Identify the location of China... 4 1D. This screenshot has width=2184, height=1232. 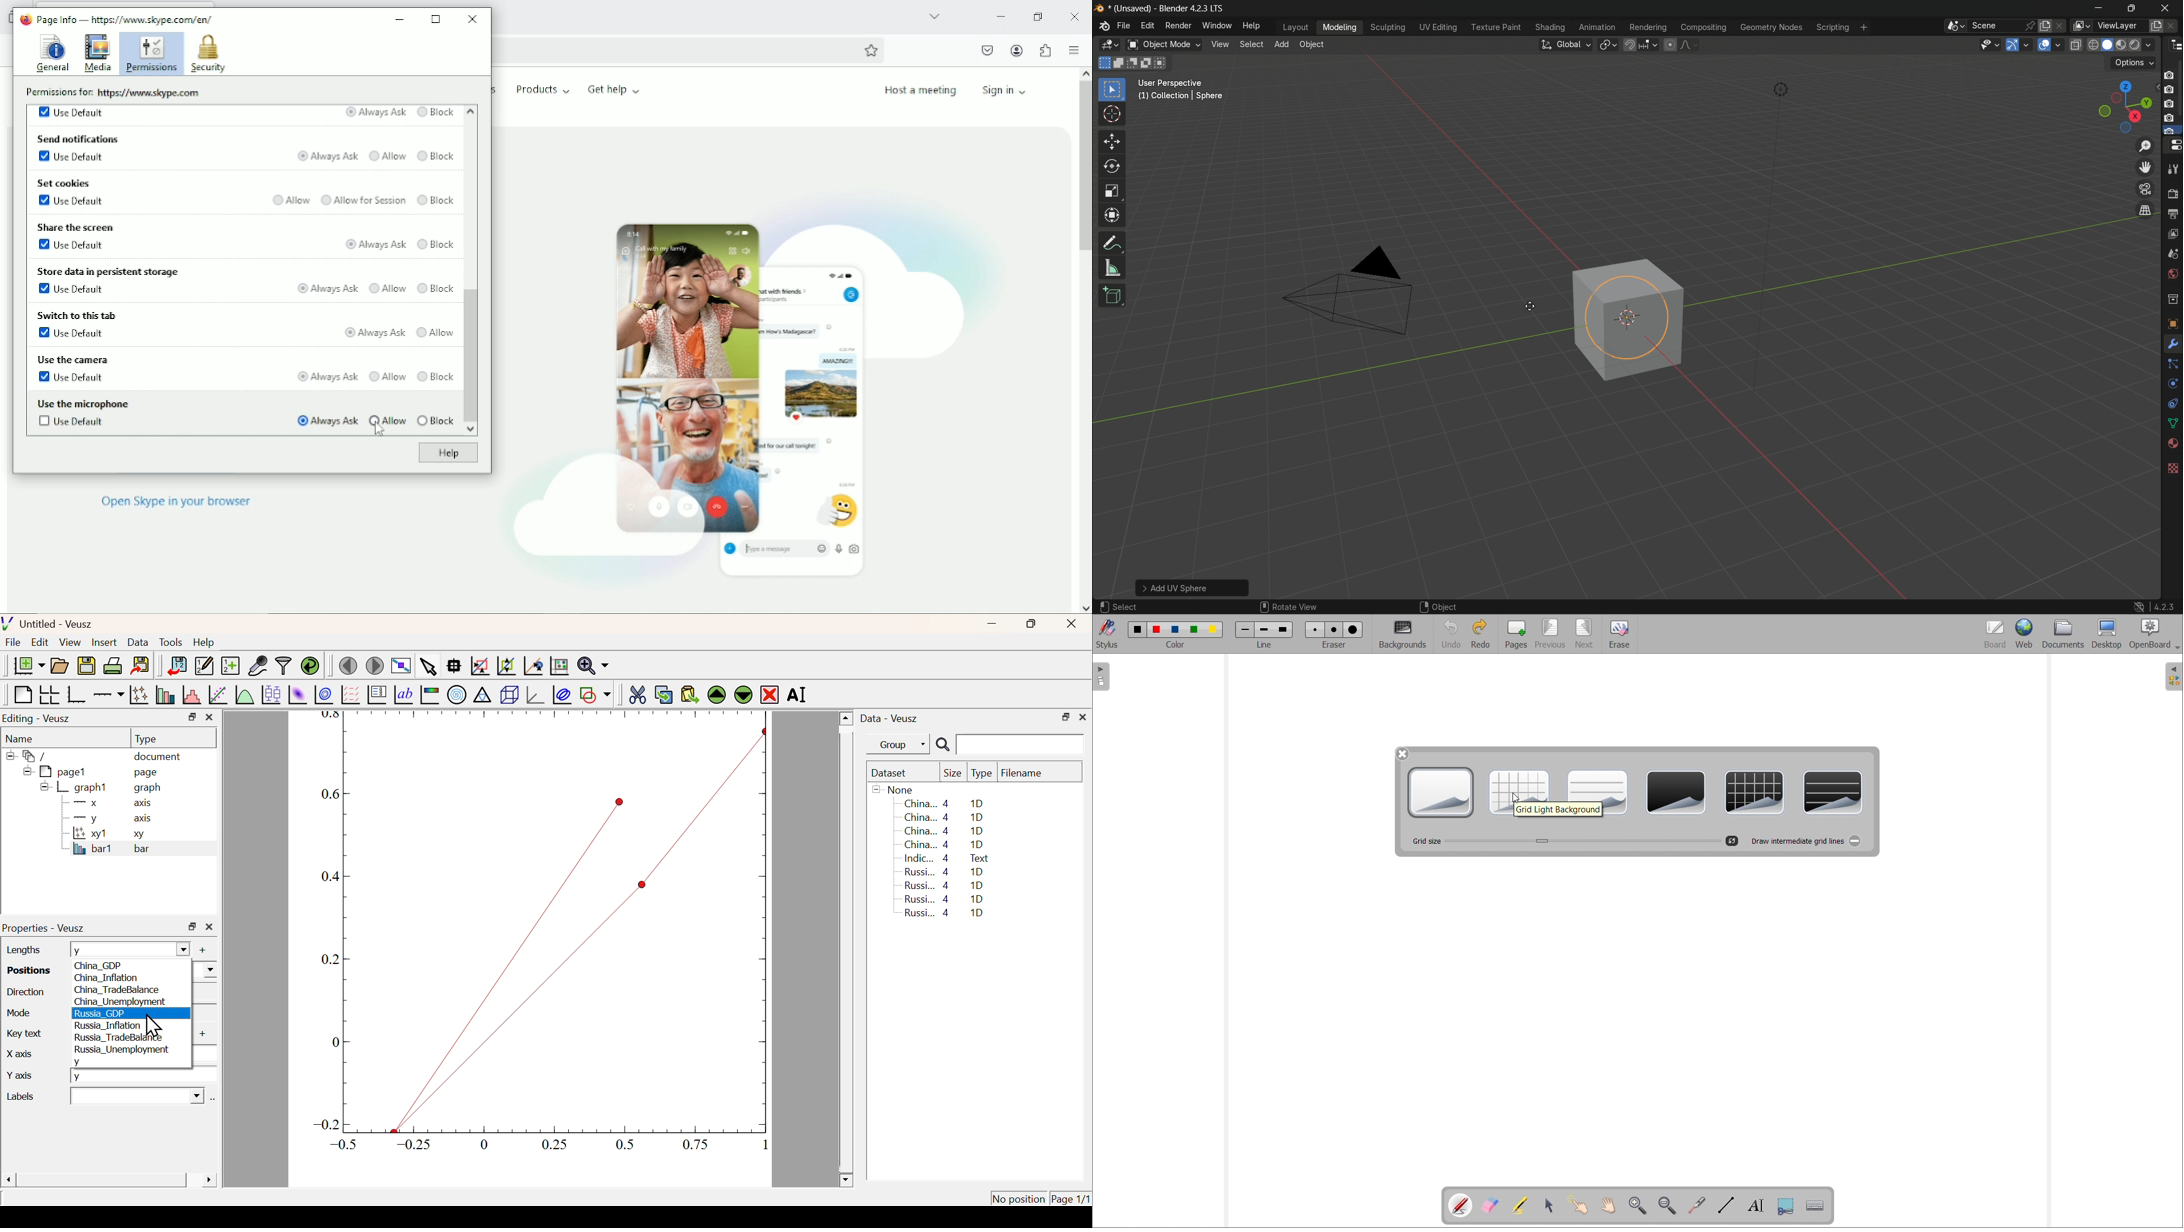
(944, 845).